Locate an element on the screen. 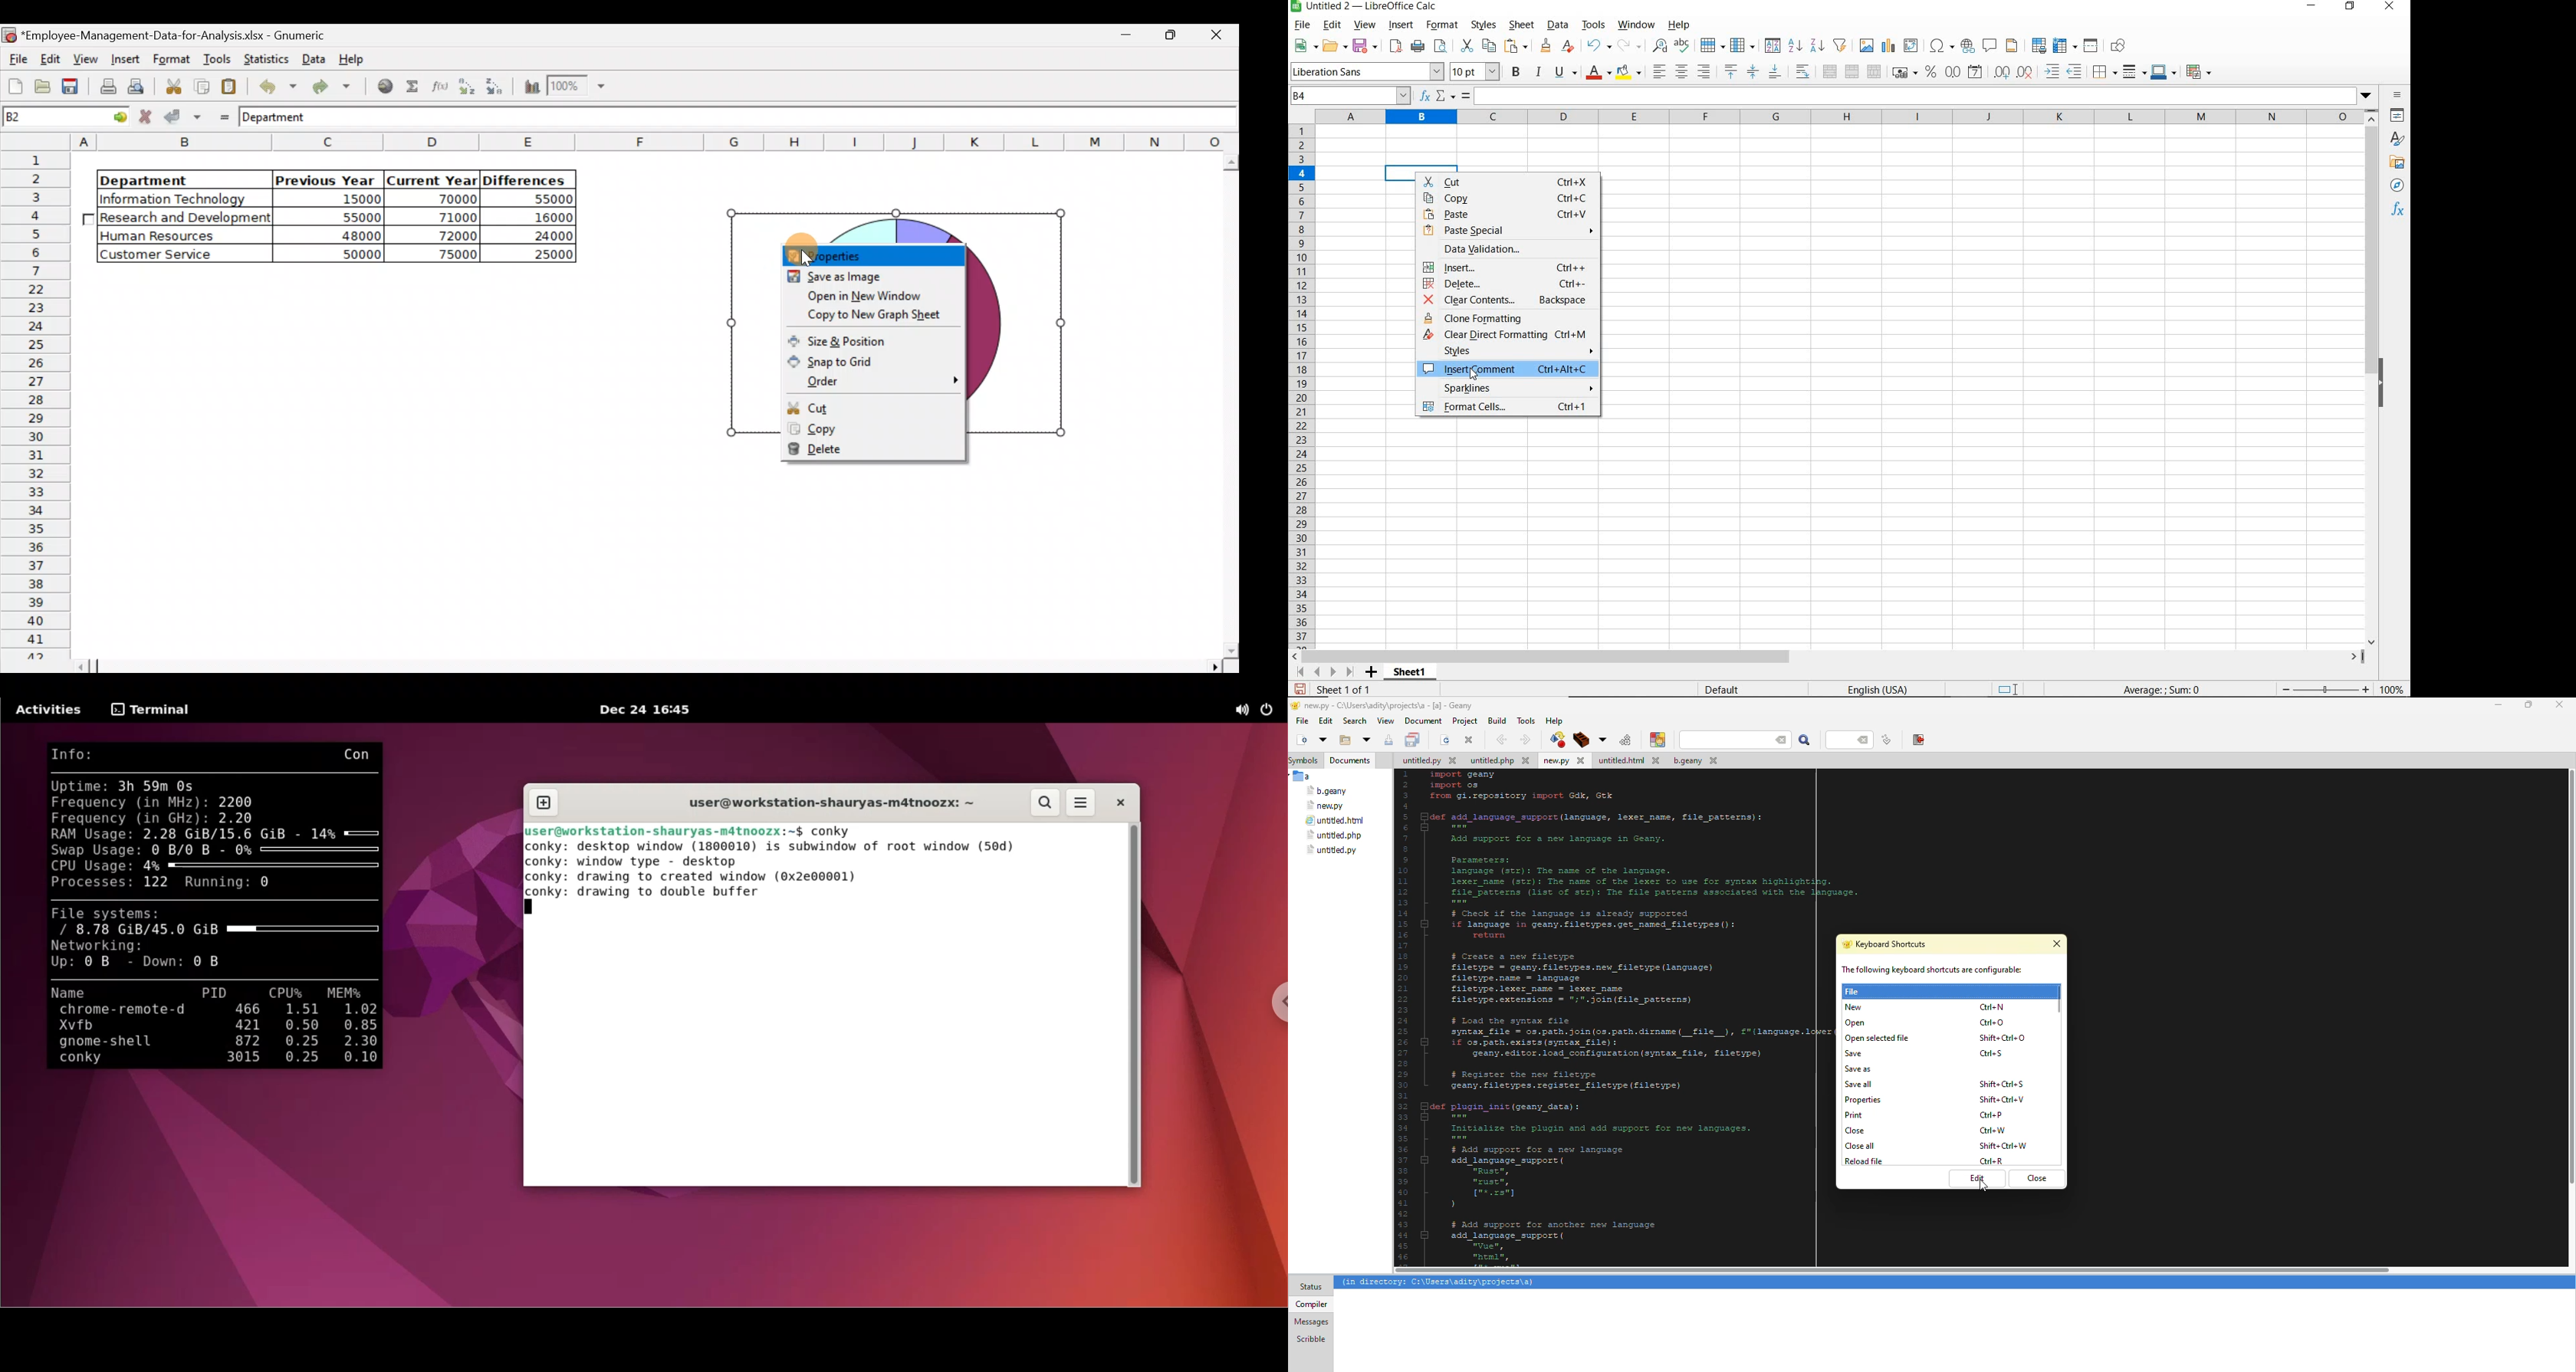 This screenshot has height=1372, width=2576. file is located at coordinates (1302, 26).